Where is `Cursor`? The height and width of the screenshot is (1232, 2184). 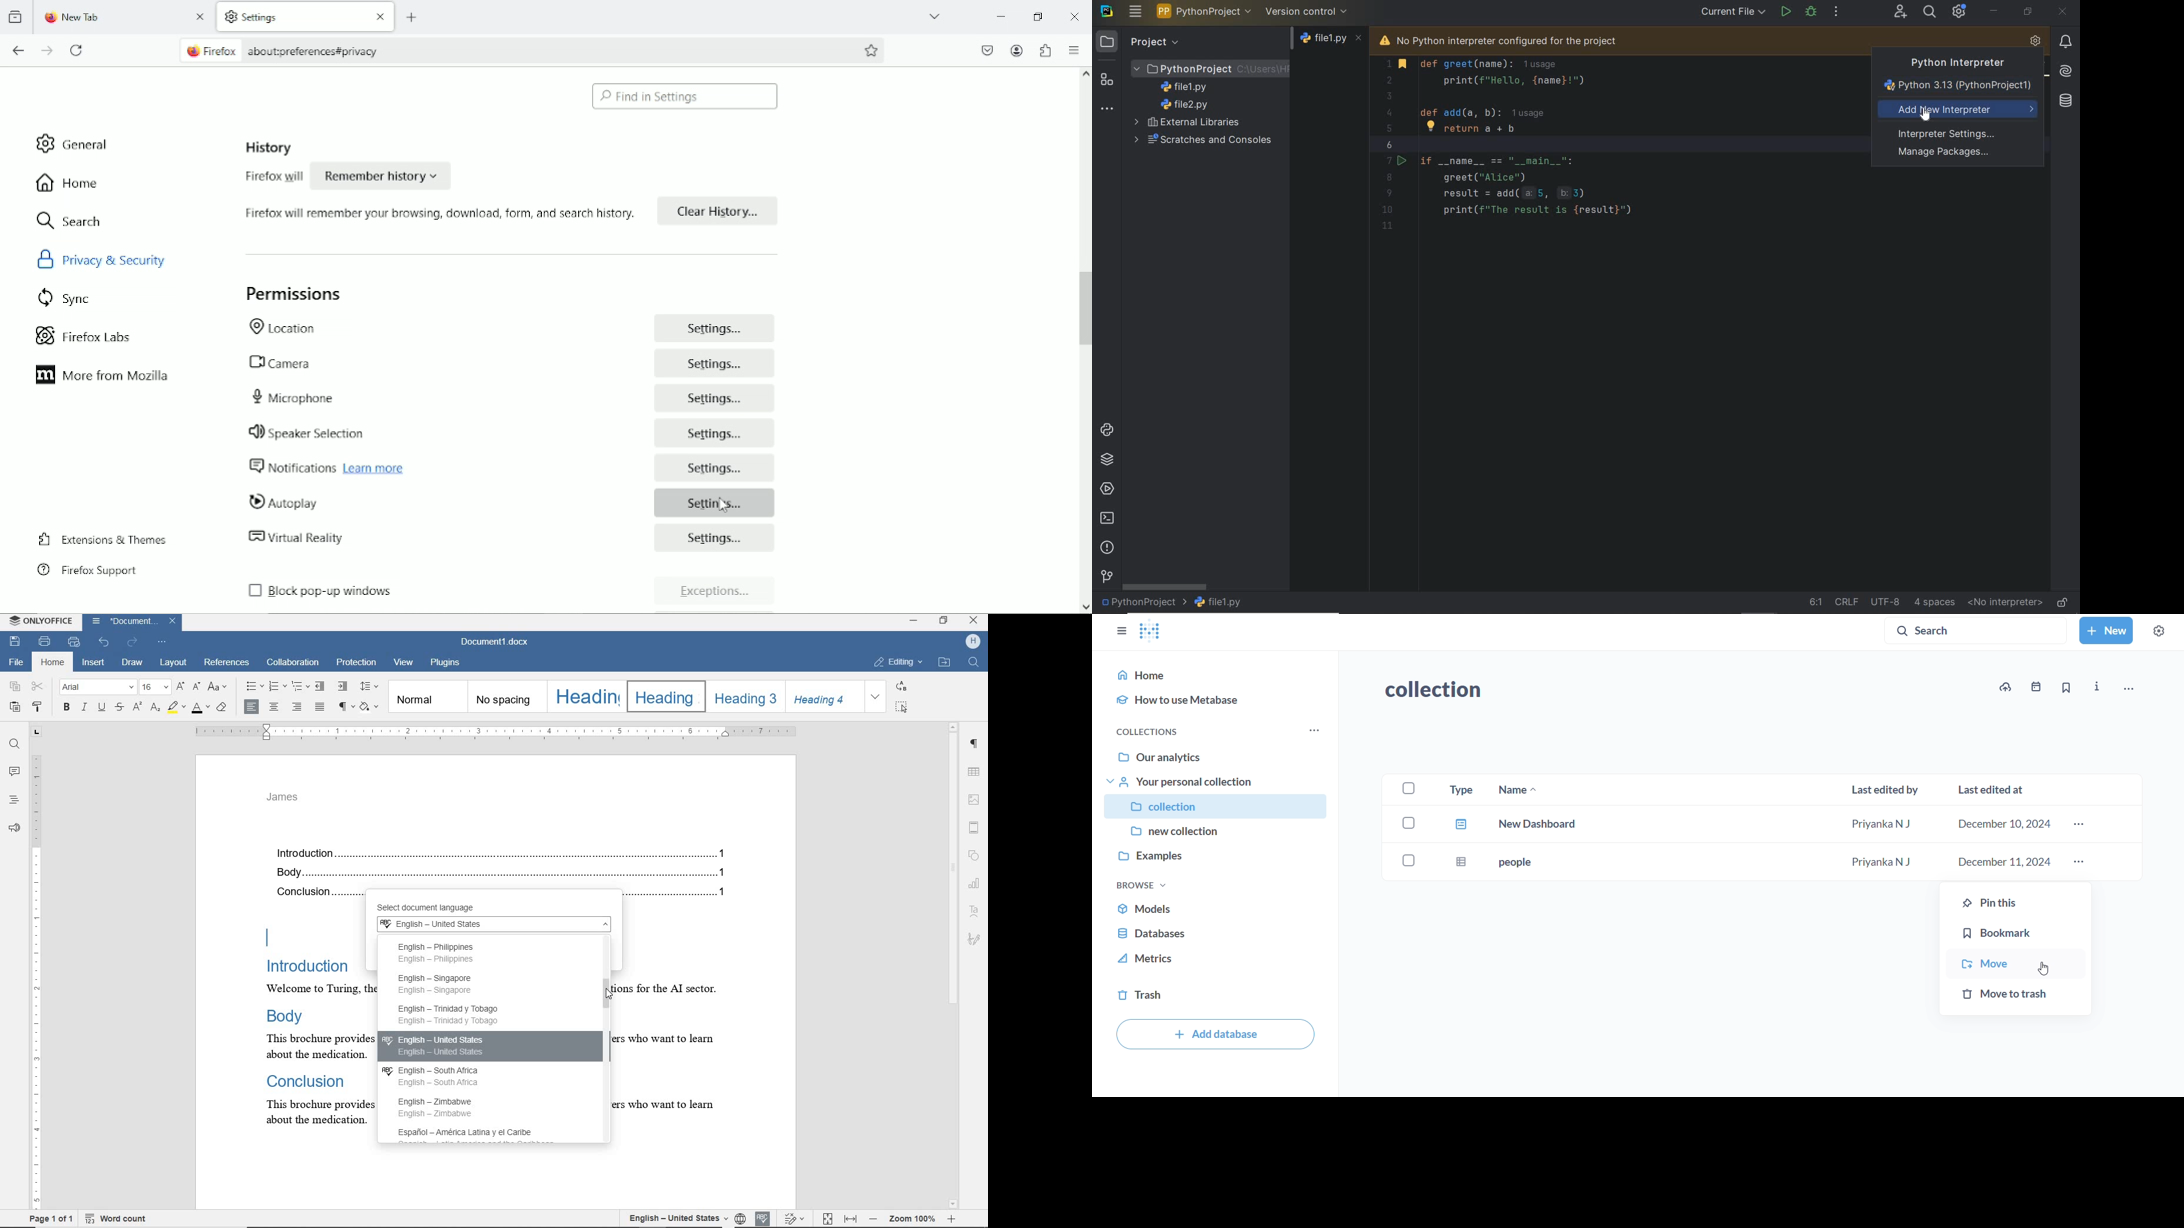 Cursor is located at coordinates (2045, 971).